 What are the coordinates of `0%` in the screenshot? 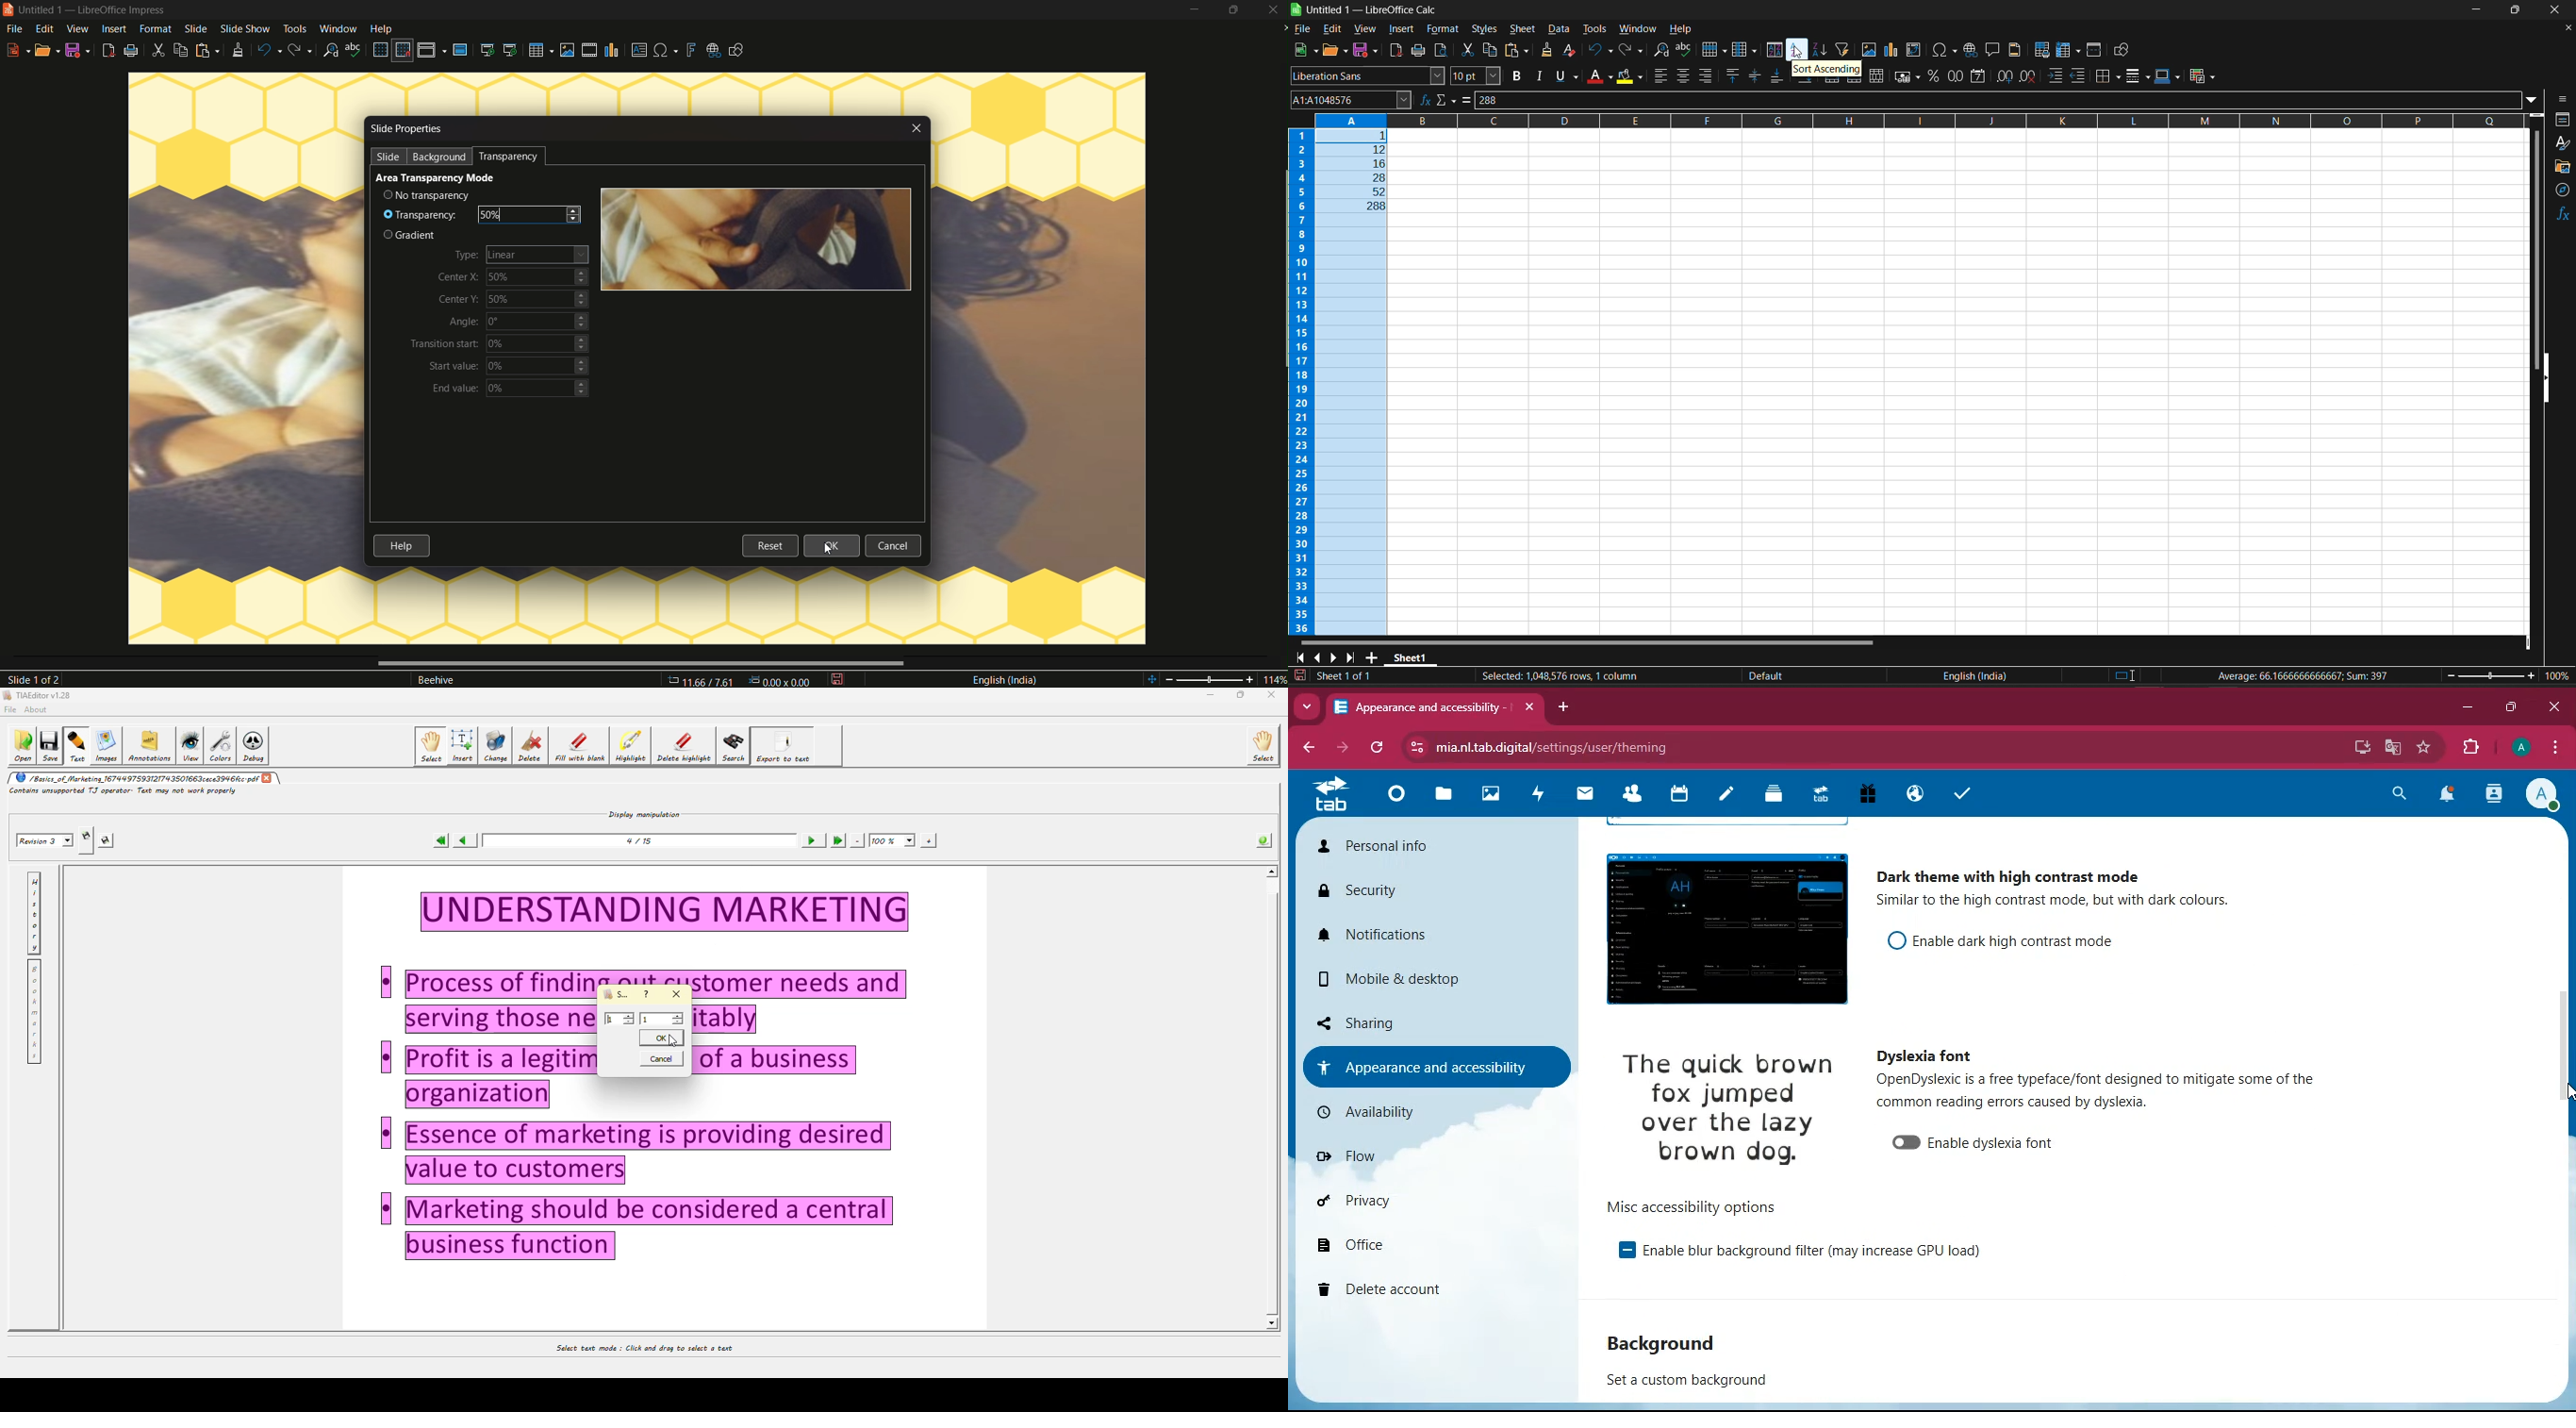 It's located at (539, 343).